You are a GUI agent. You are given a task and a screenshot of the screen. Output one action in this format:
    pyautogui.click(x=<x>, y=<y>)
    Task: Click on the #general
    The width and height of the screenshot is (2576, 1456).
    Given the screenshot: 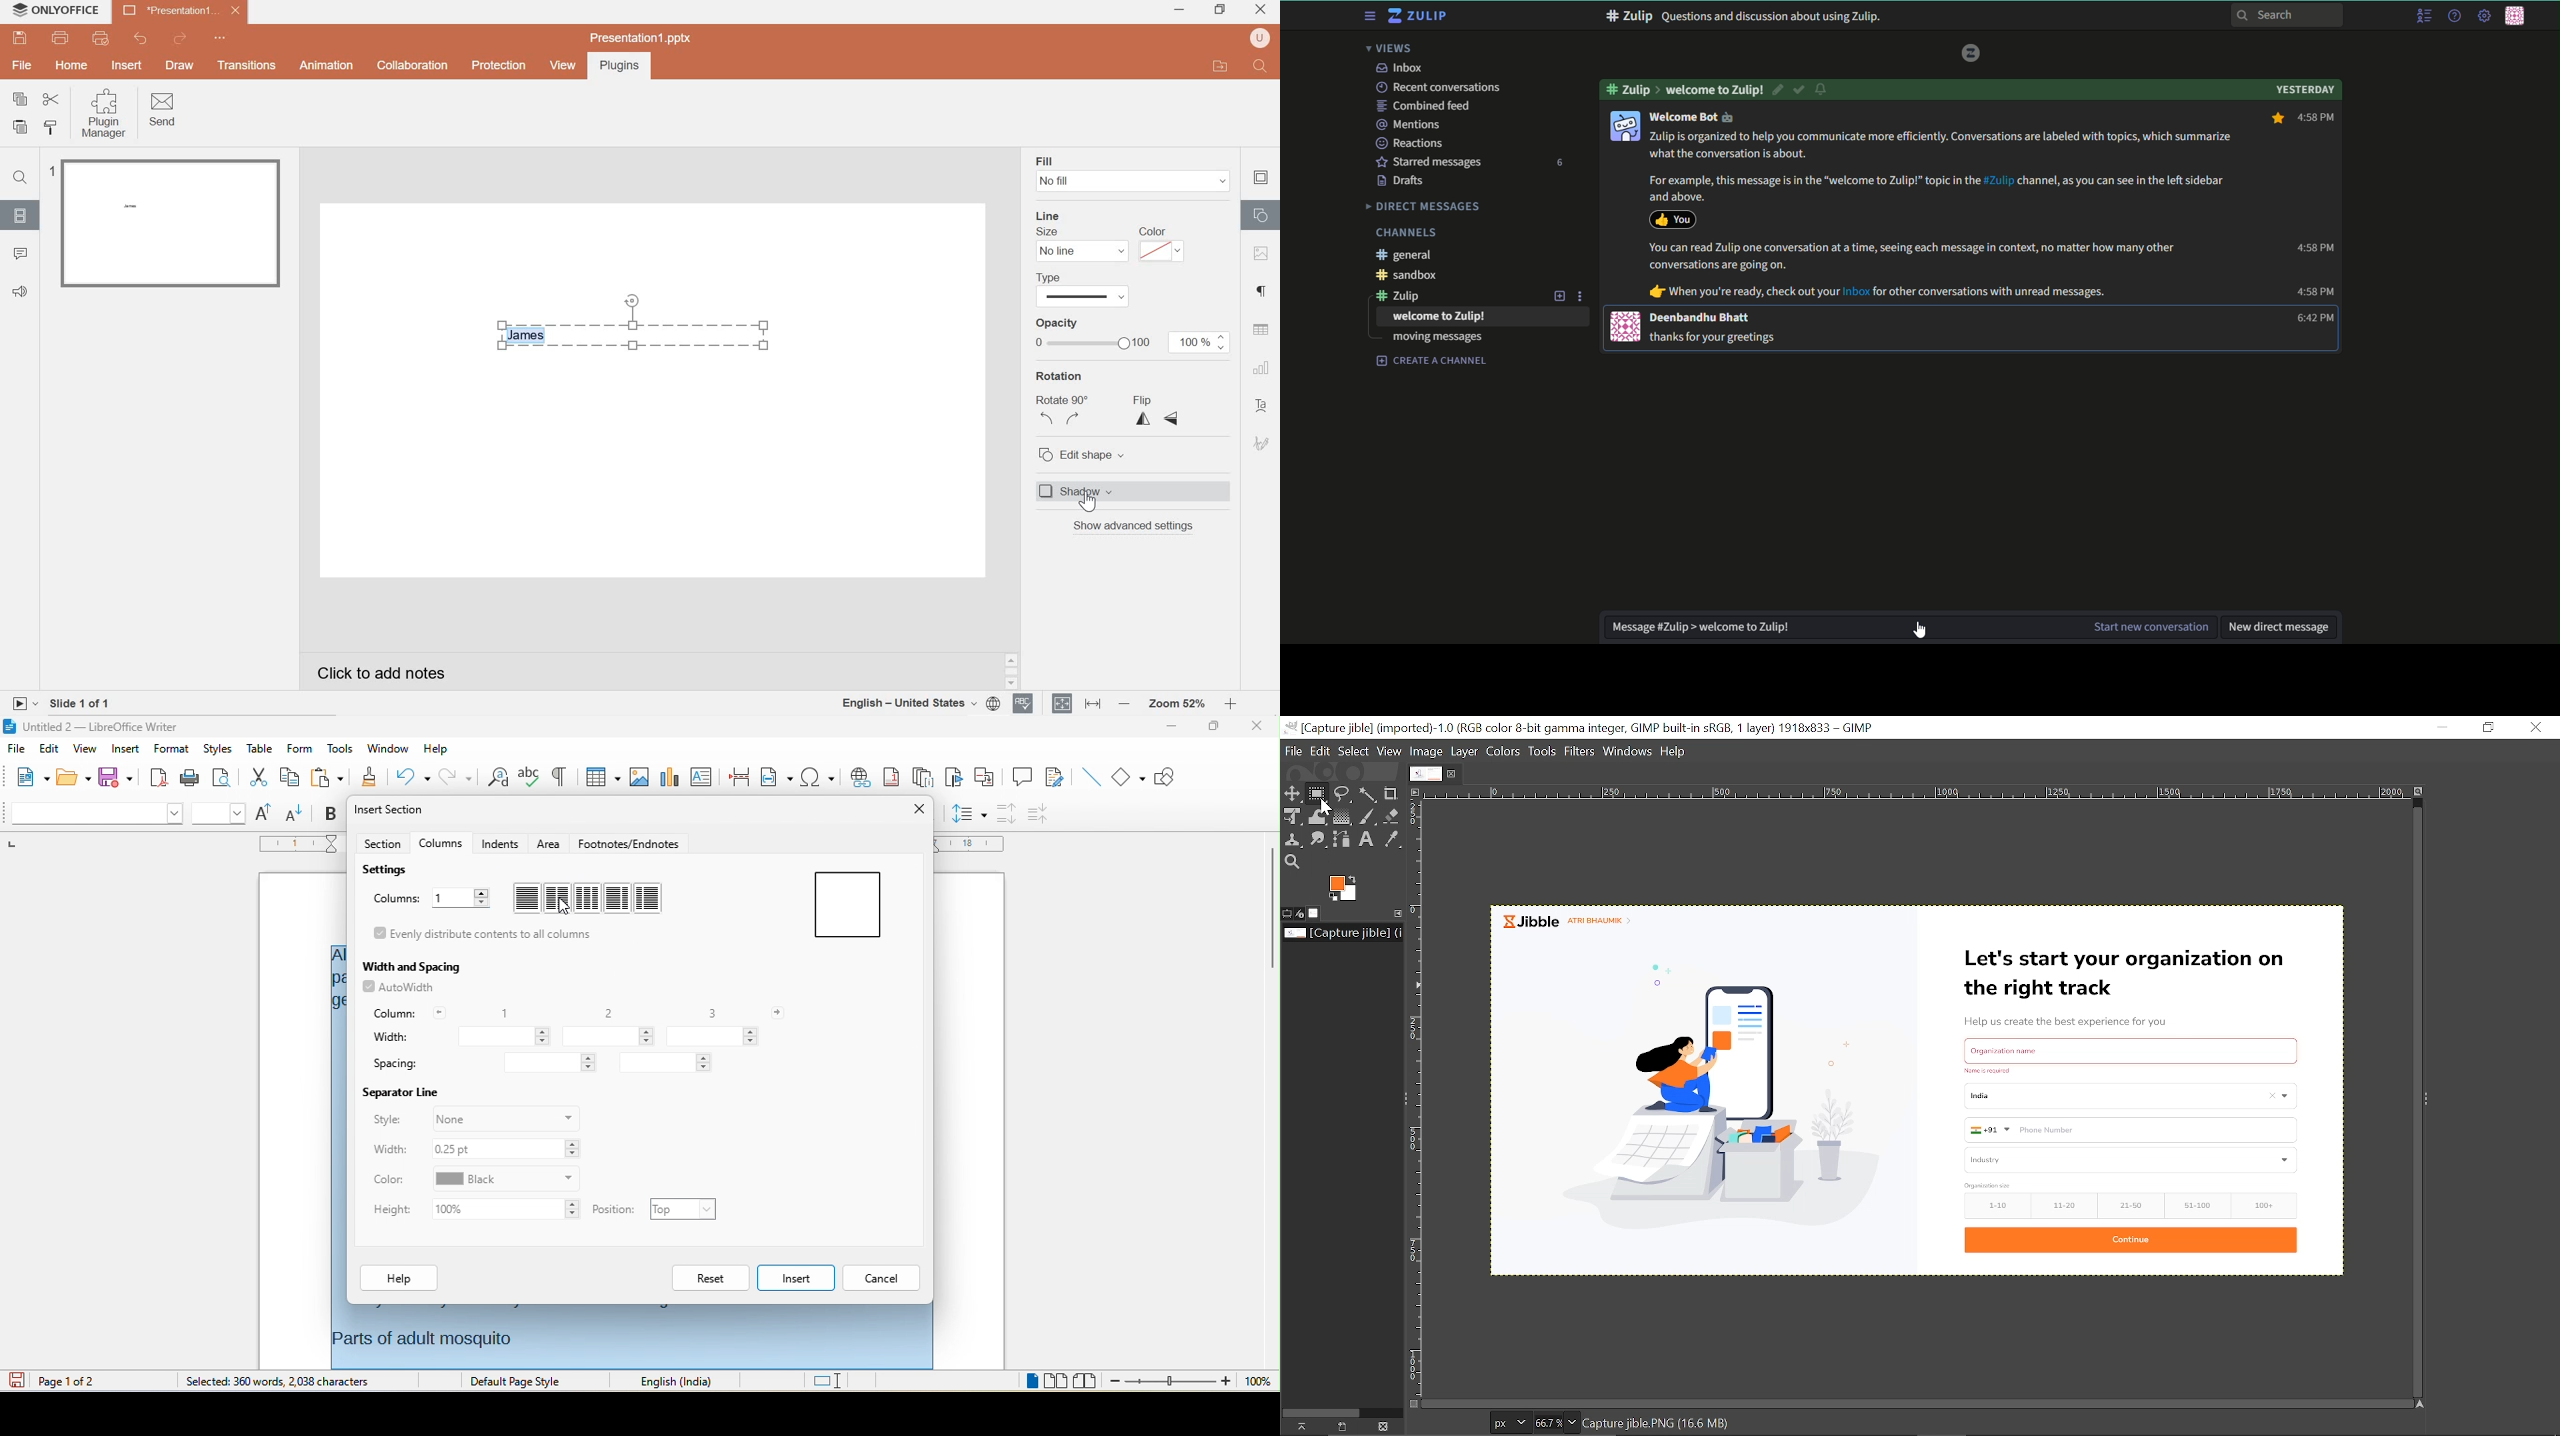 What is the action you would take?
    pyautogui.click(x=1408, y=255)
    